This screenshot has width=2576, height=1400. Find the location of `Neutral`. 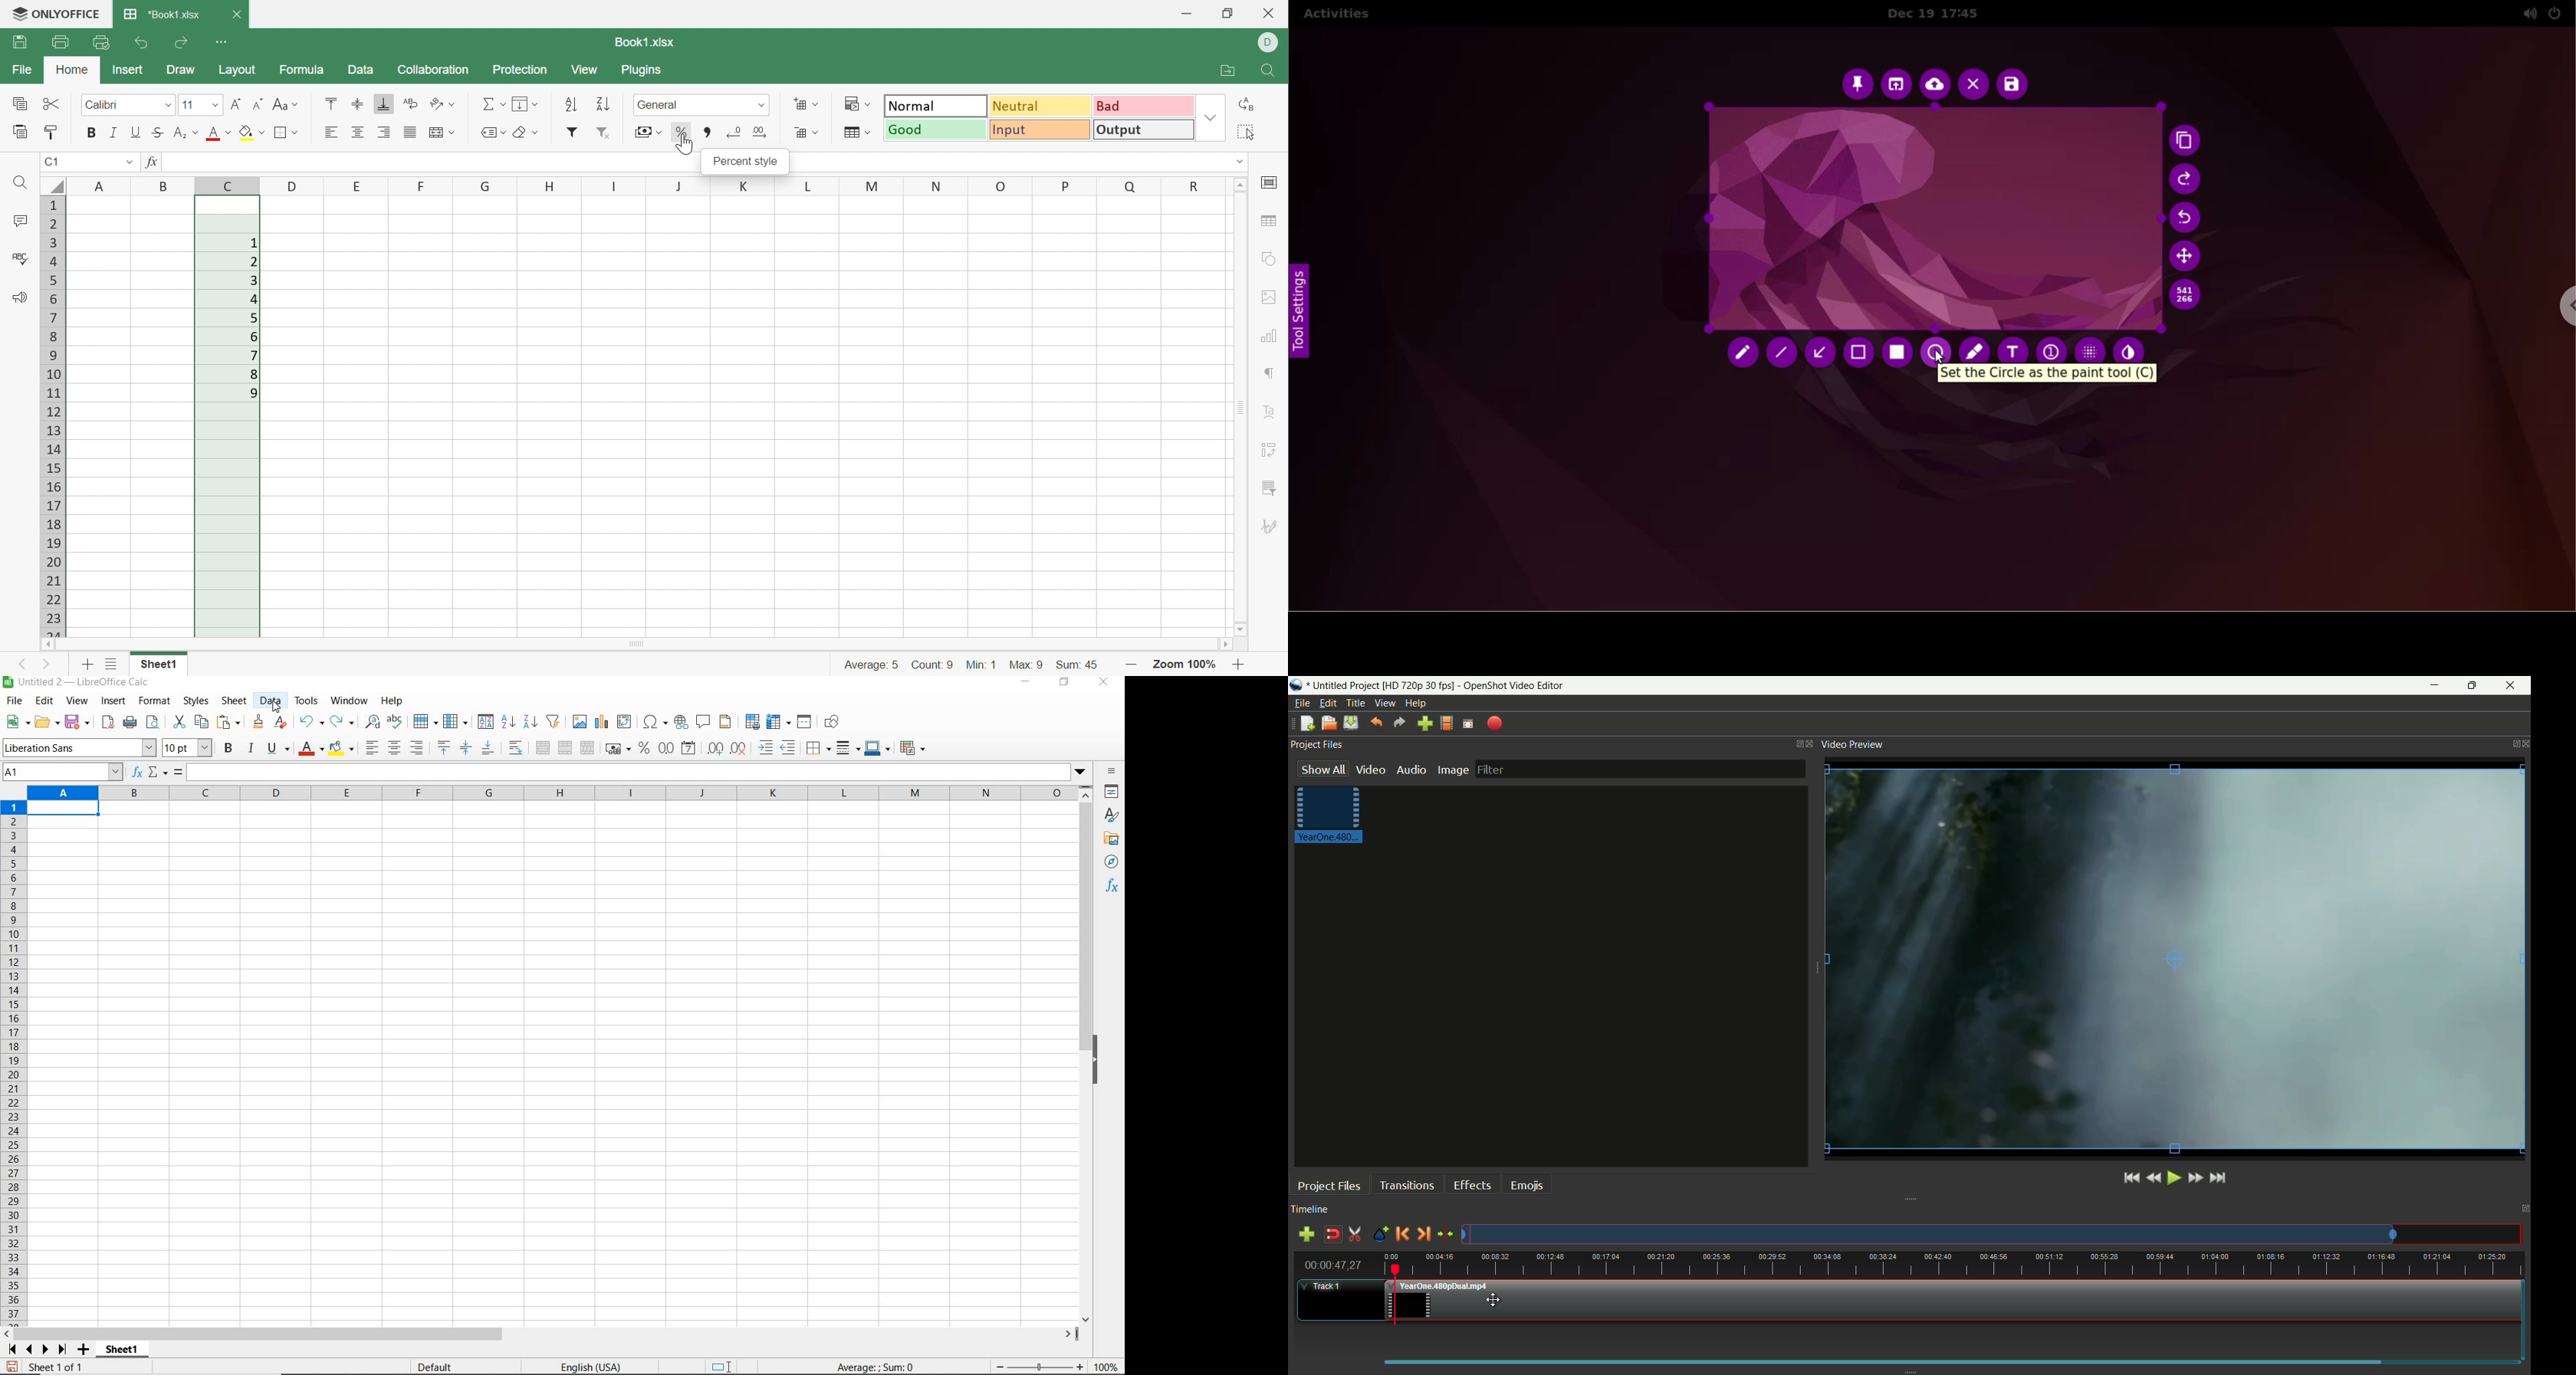

Neutral is located at coordinates (1043, 106).